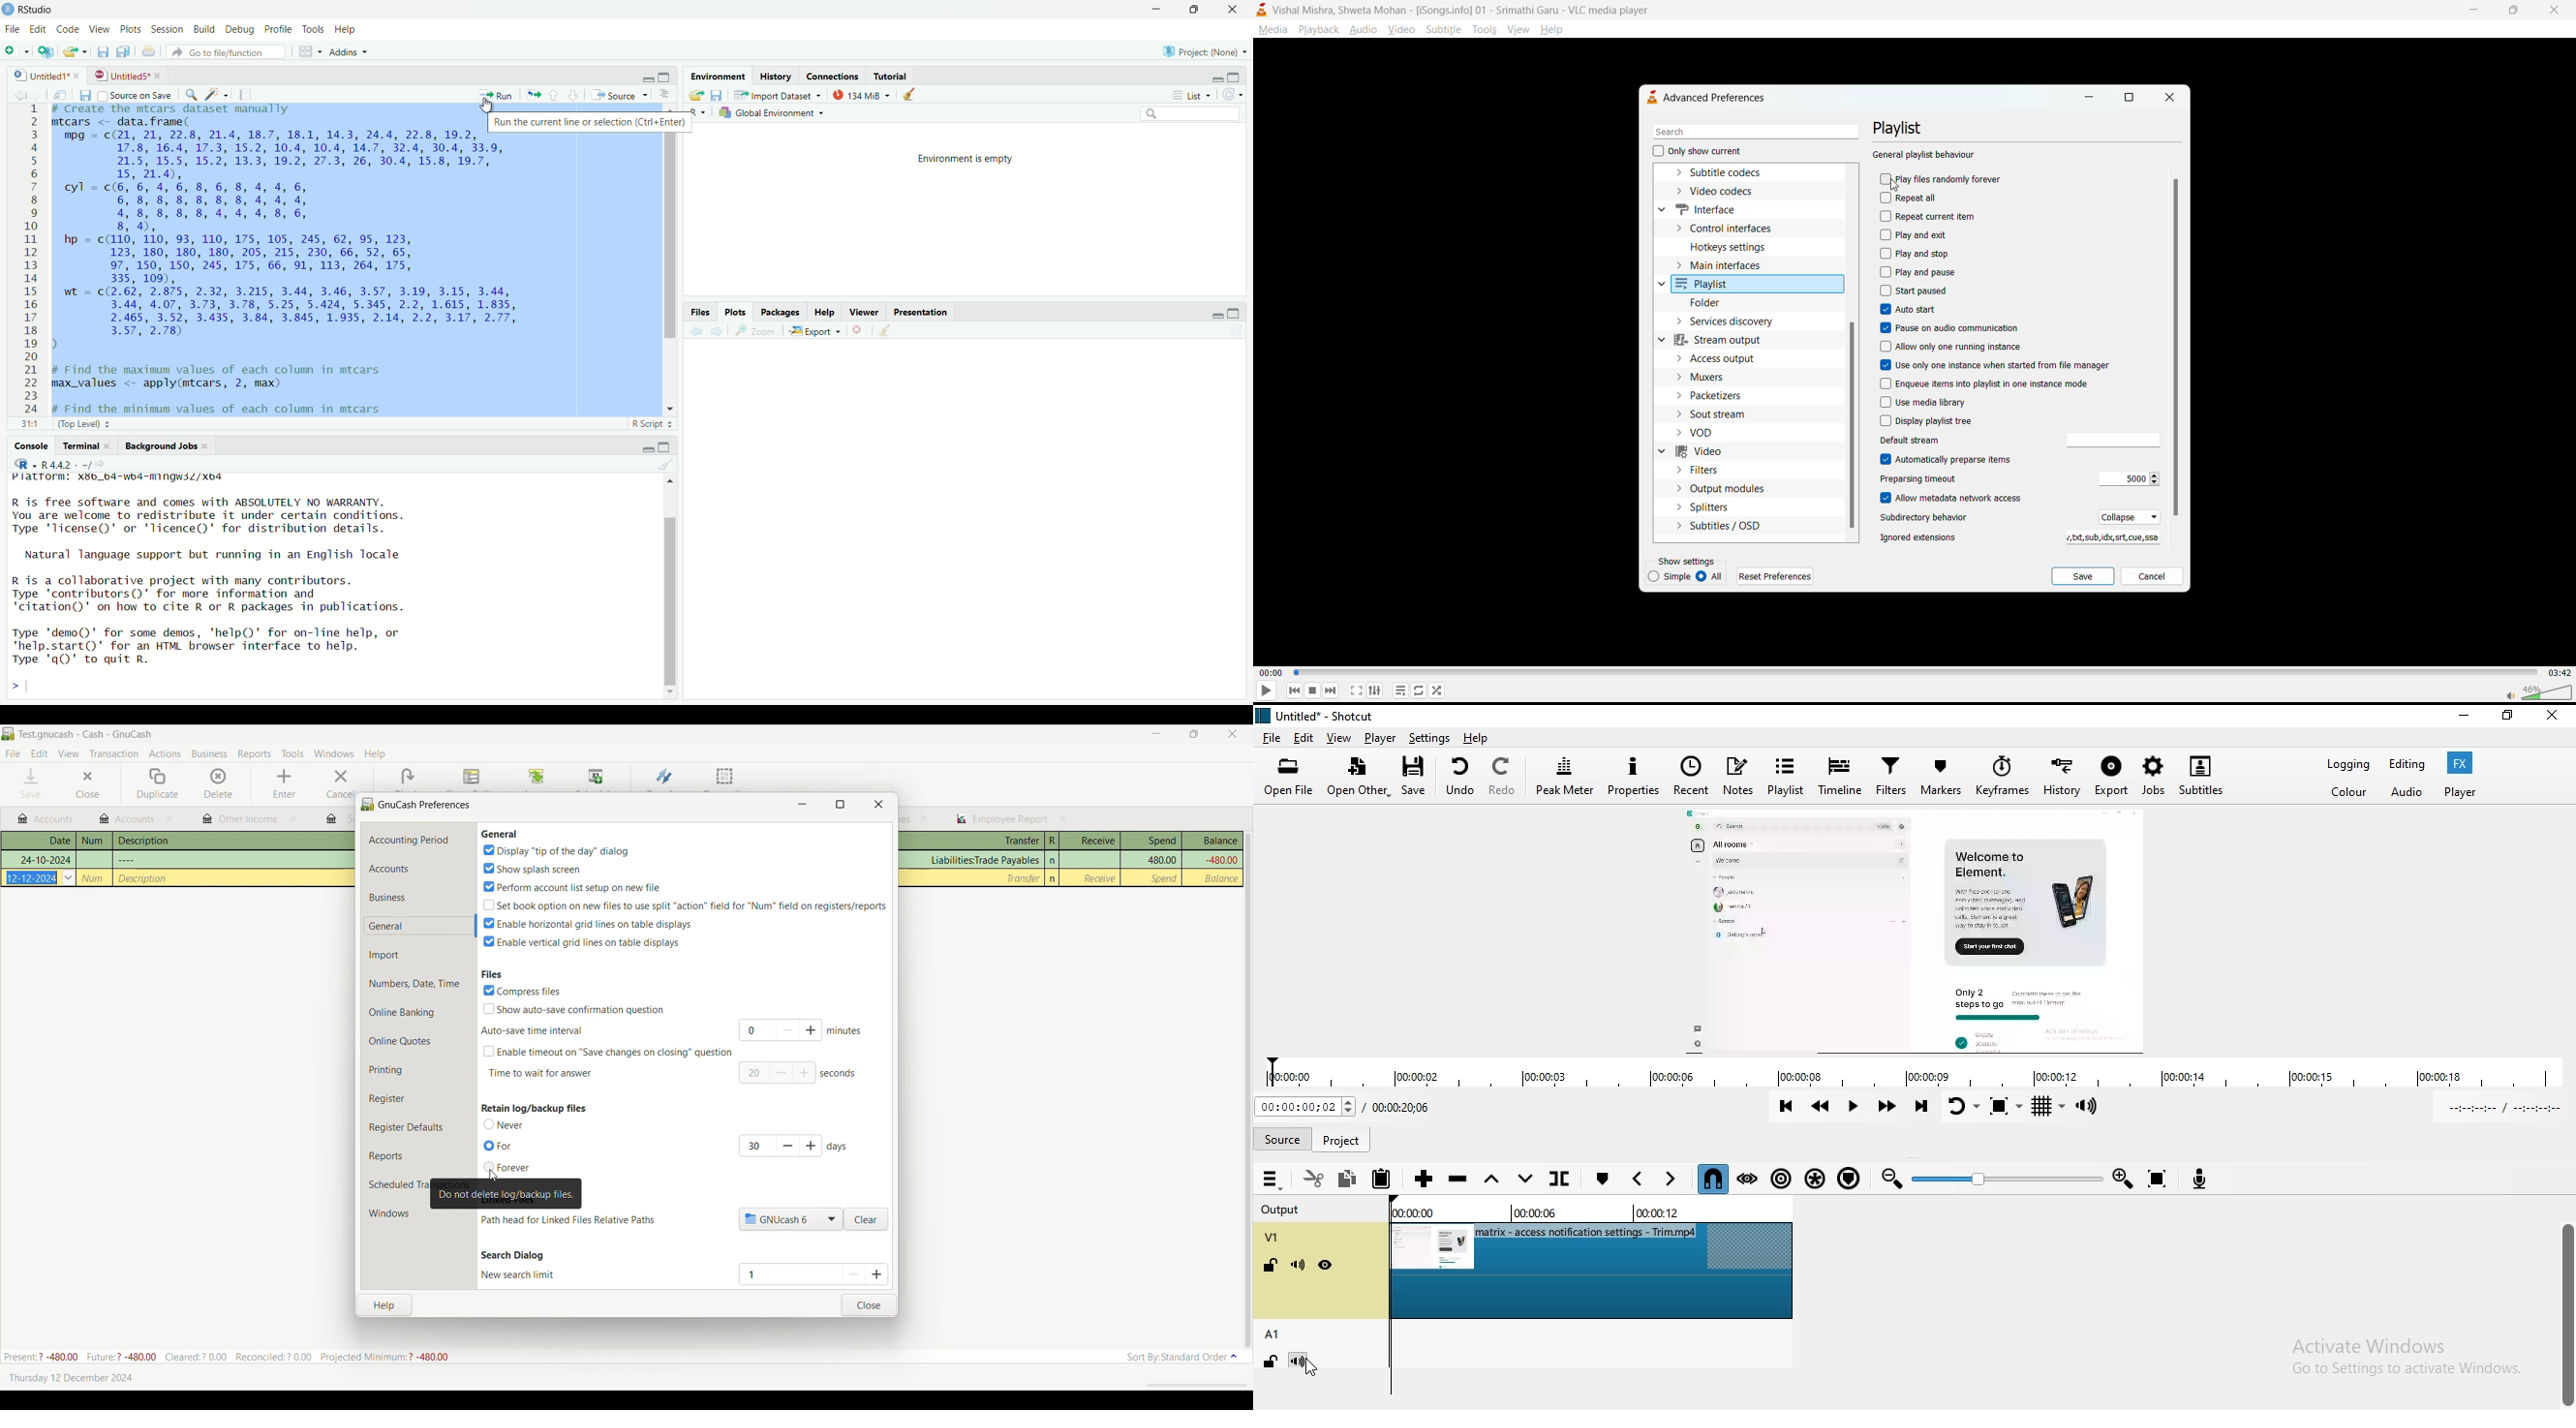  Describe the element at coordinates (192, 96) in the screenshot. I see `search` at that location.